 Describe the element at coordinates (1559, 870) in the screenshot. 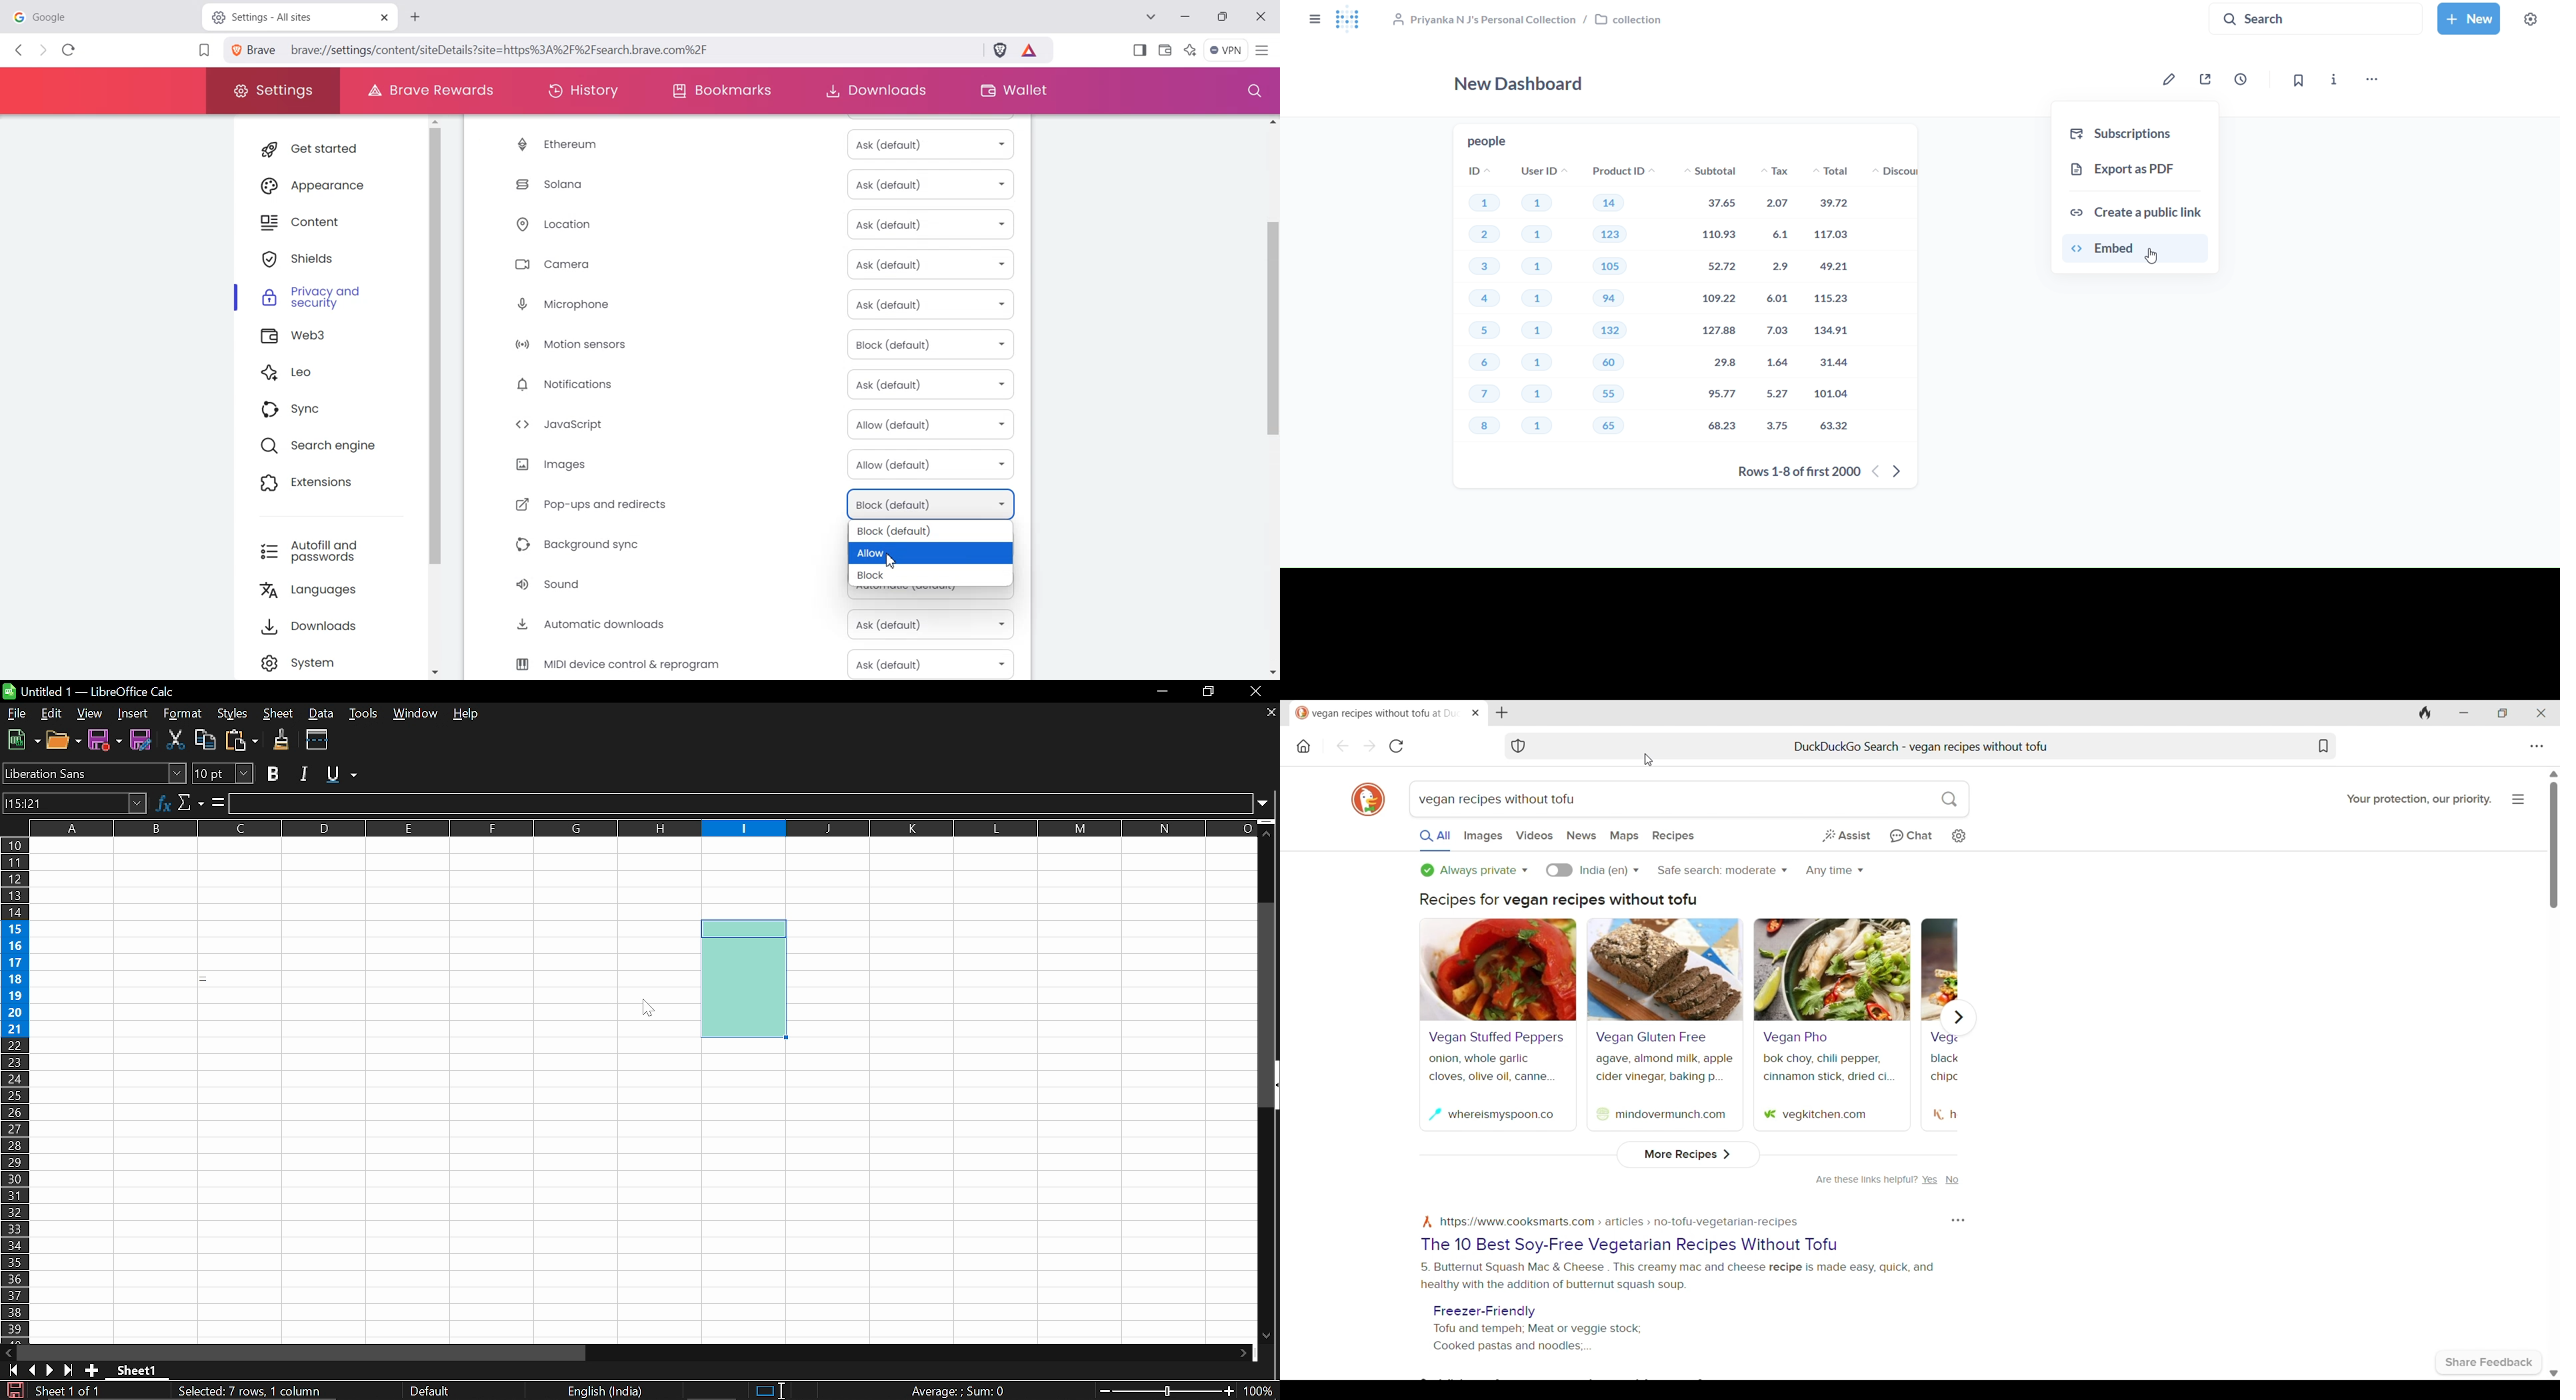

I see `Turn on language specific search` at that location.